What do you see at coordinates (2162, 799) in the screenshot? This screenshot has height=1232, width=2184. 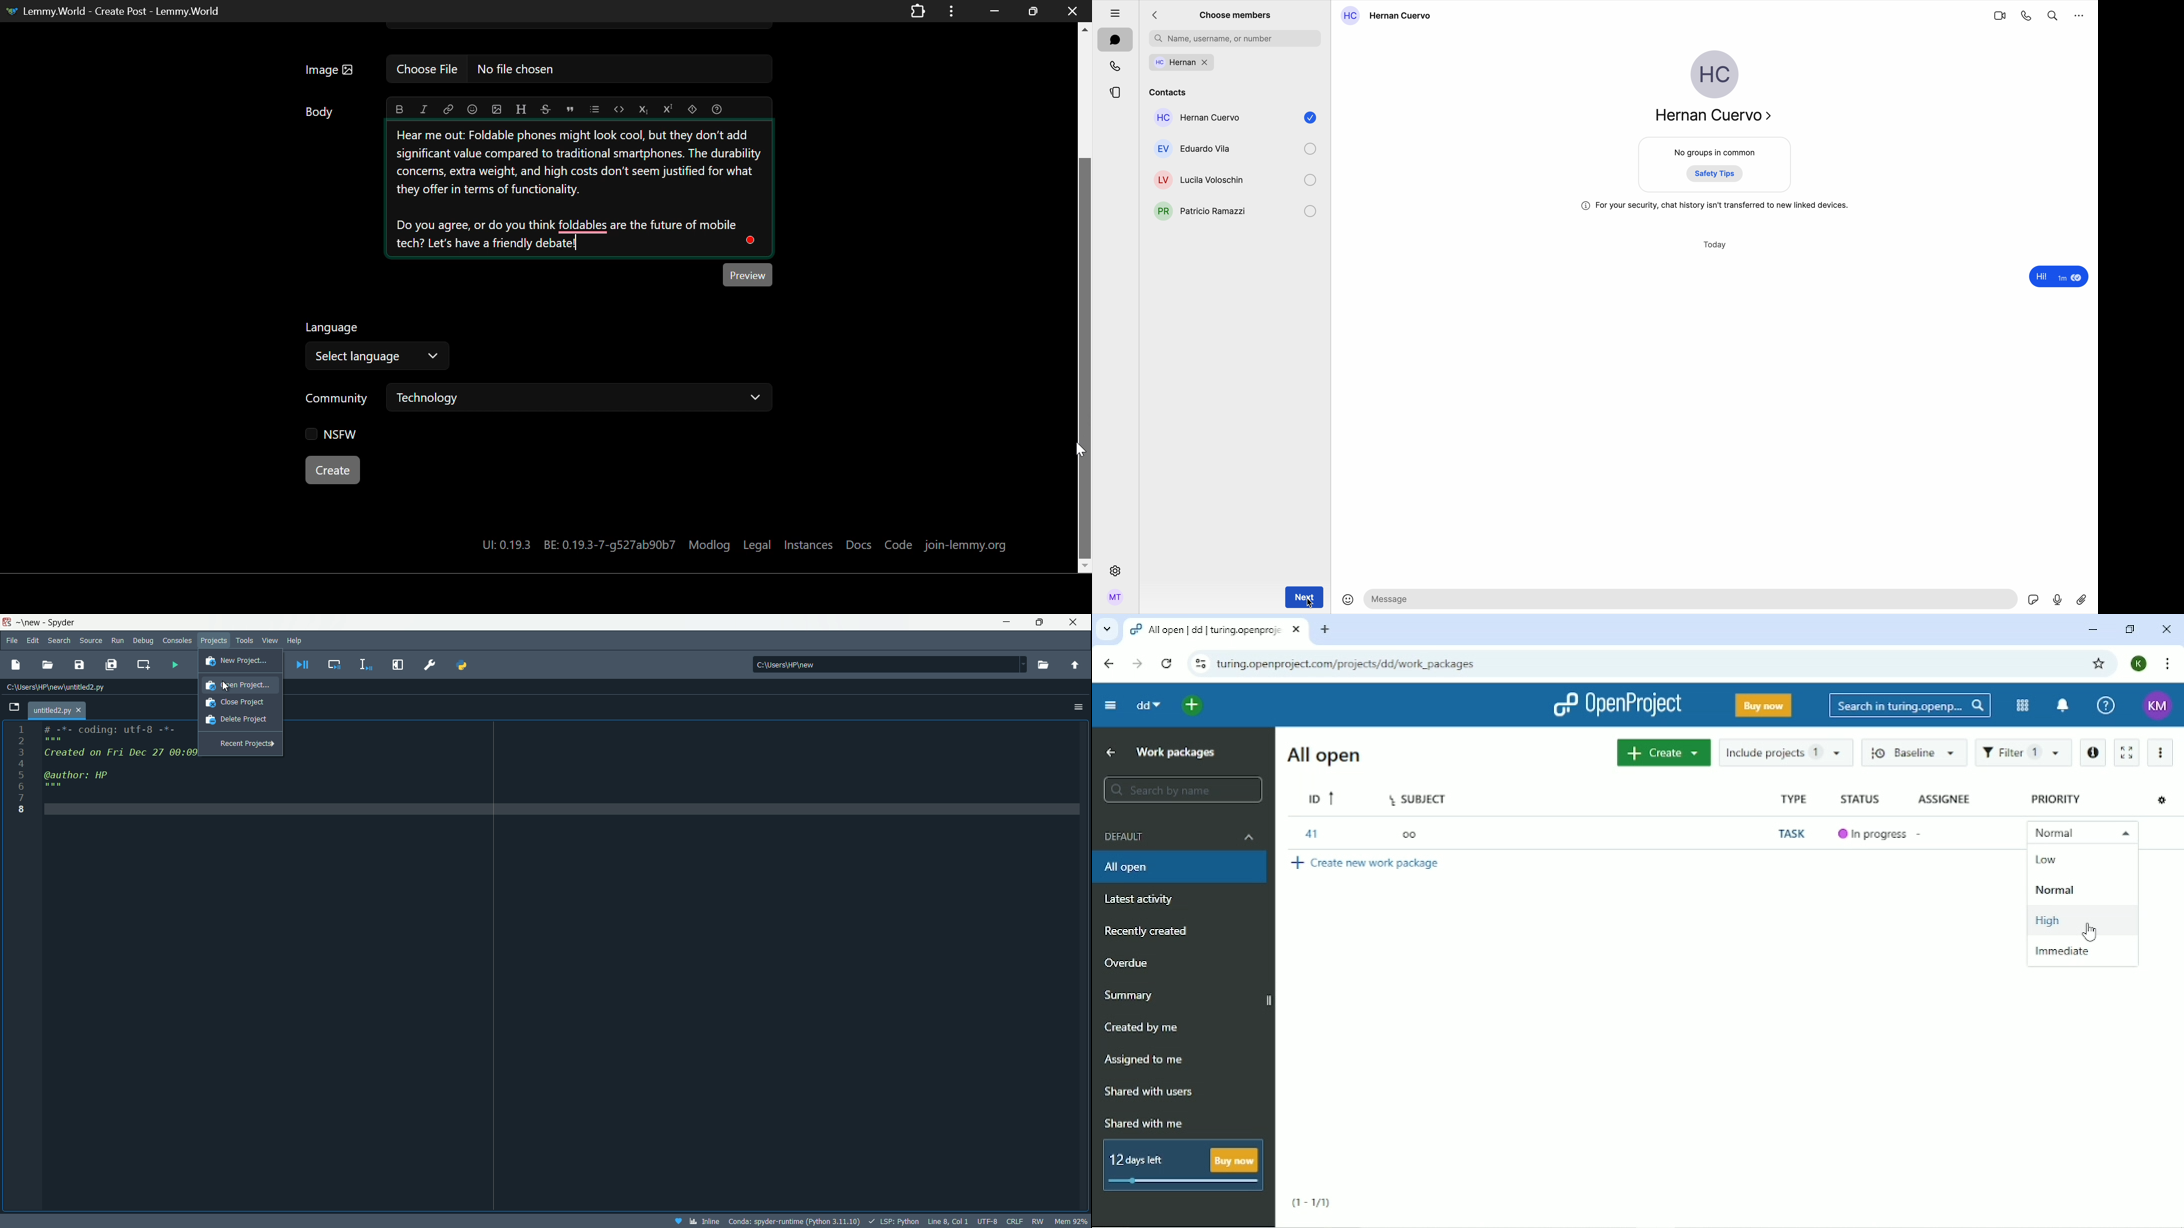 I see `Configure view` at bounding box center [2162, 799].